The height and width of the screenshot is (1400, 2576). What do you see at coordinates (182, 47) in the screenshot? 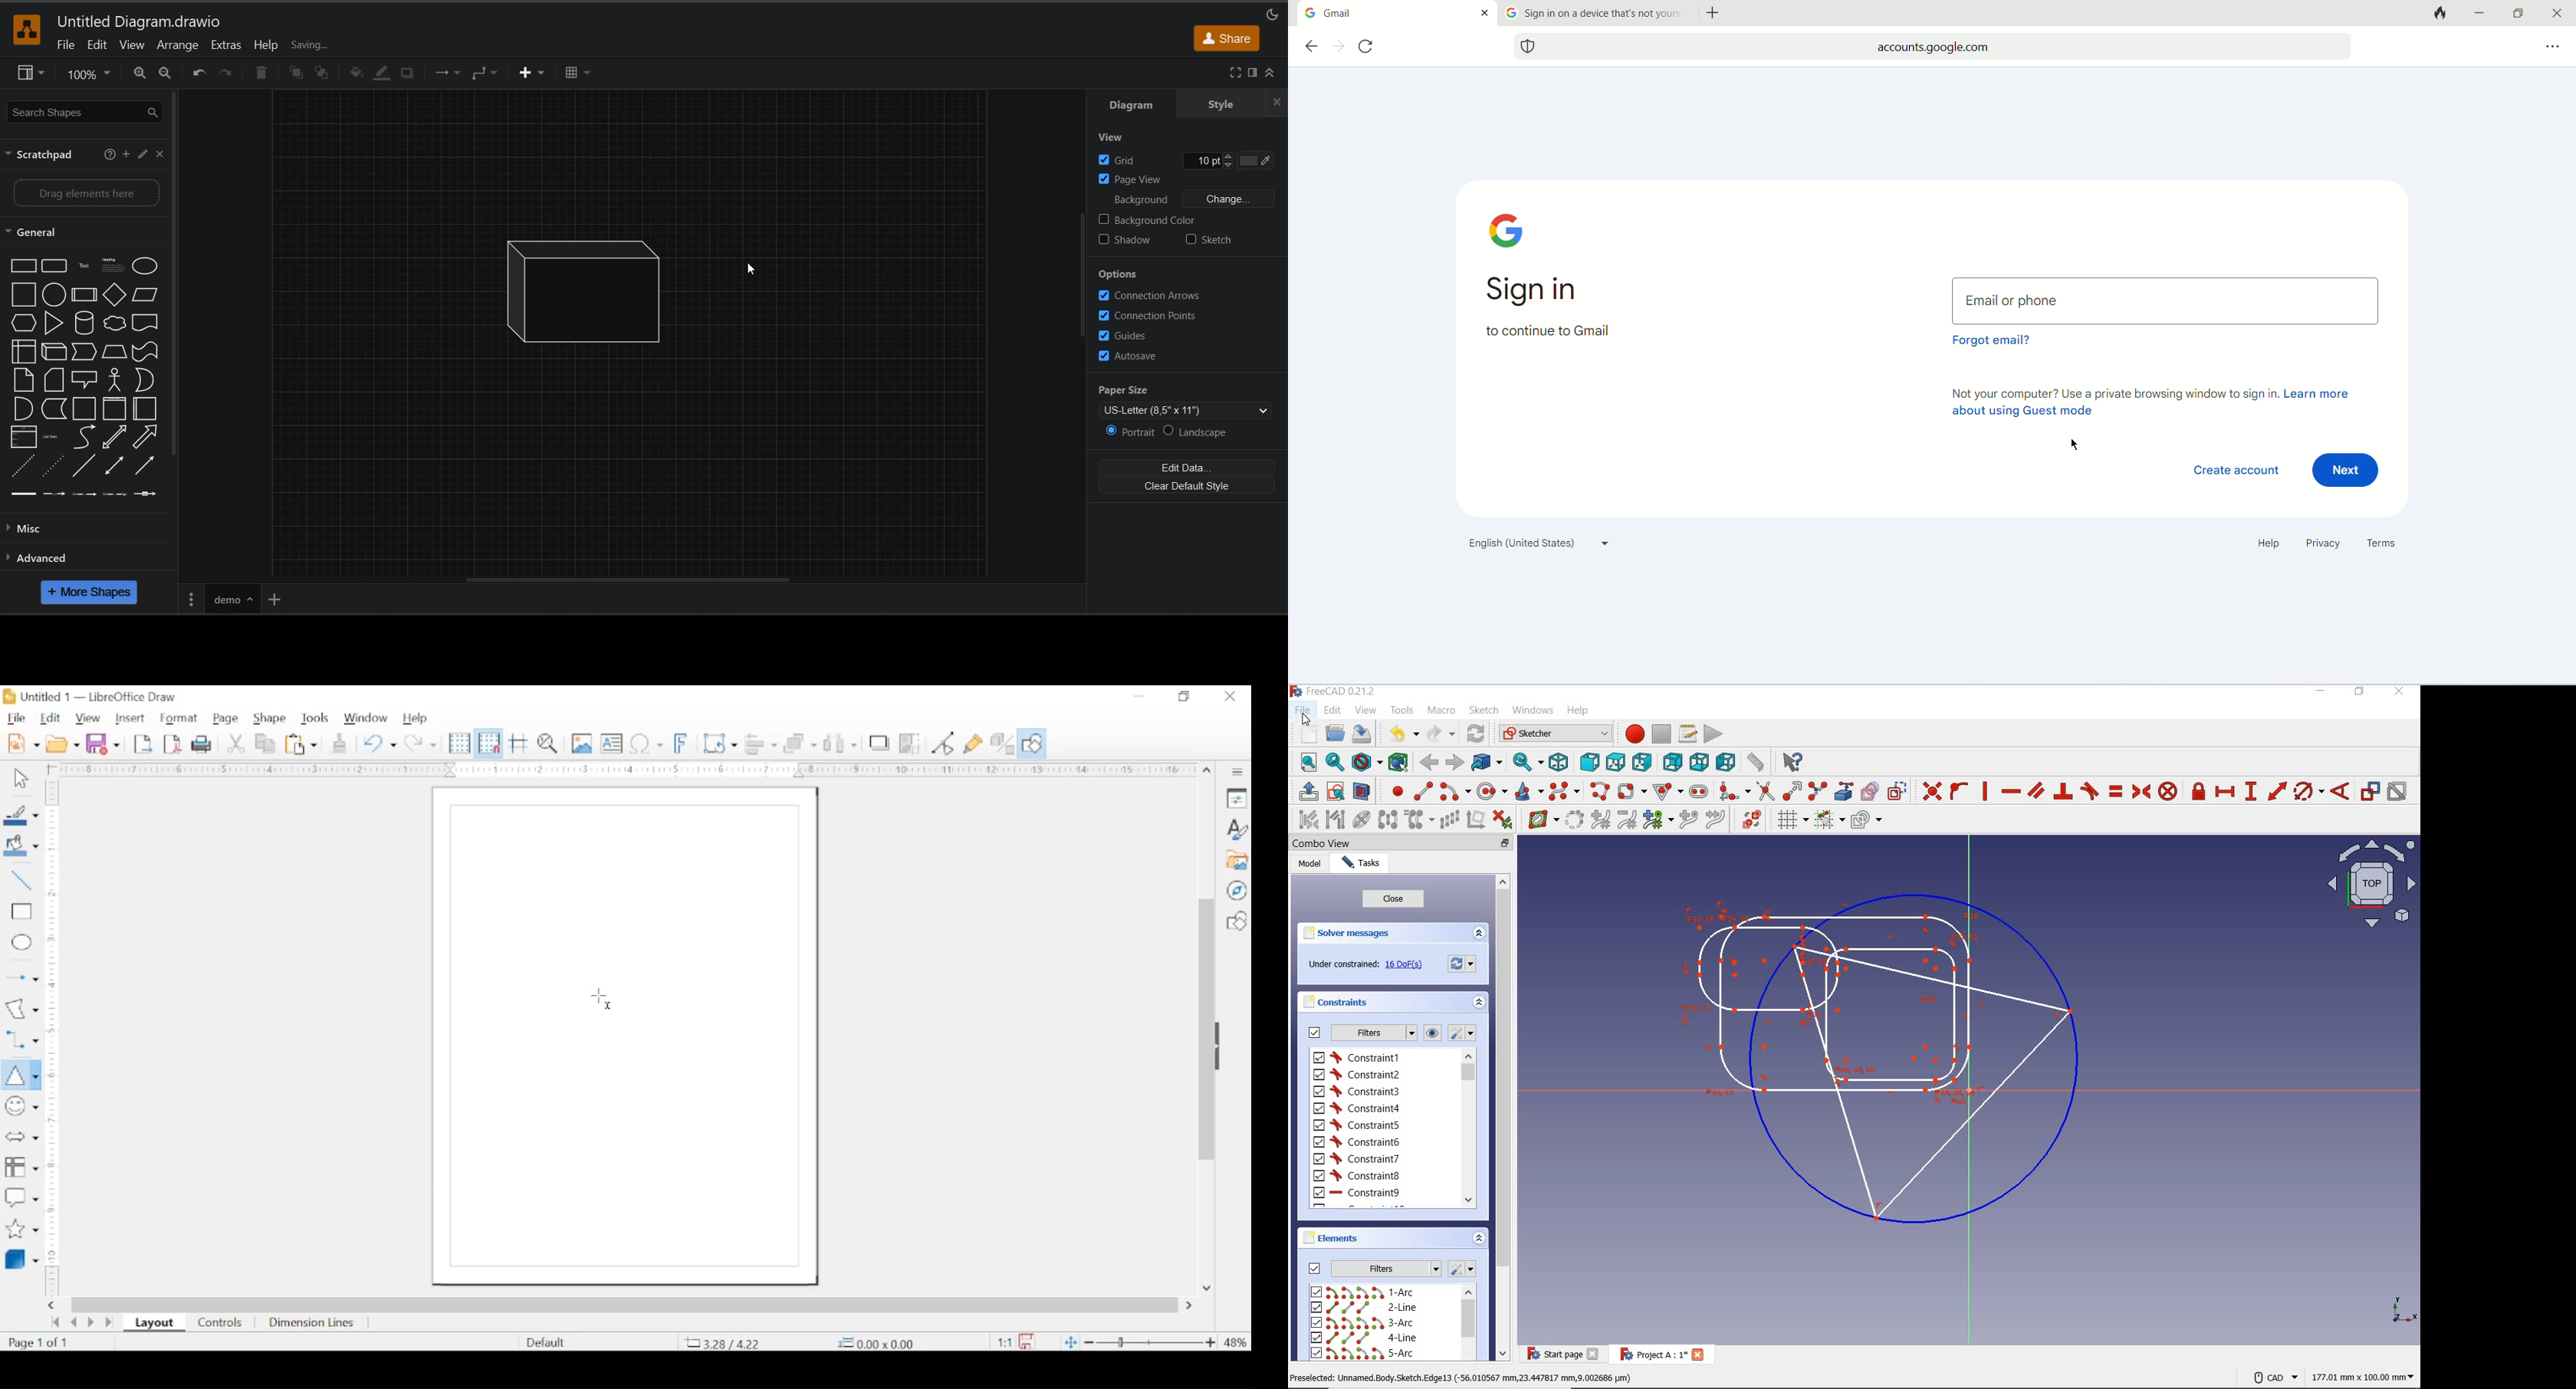
I see `arrange` at bounding box center [182, 47].